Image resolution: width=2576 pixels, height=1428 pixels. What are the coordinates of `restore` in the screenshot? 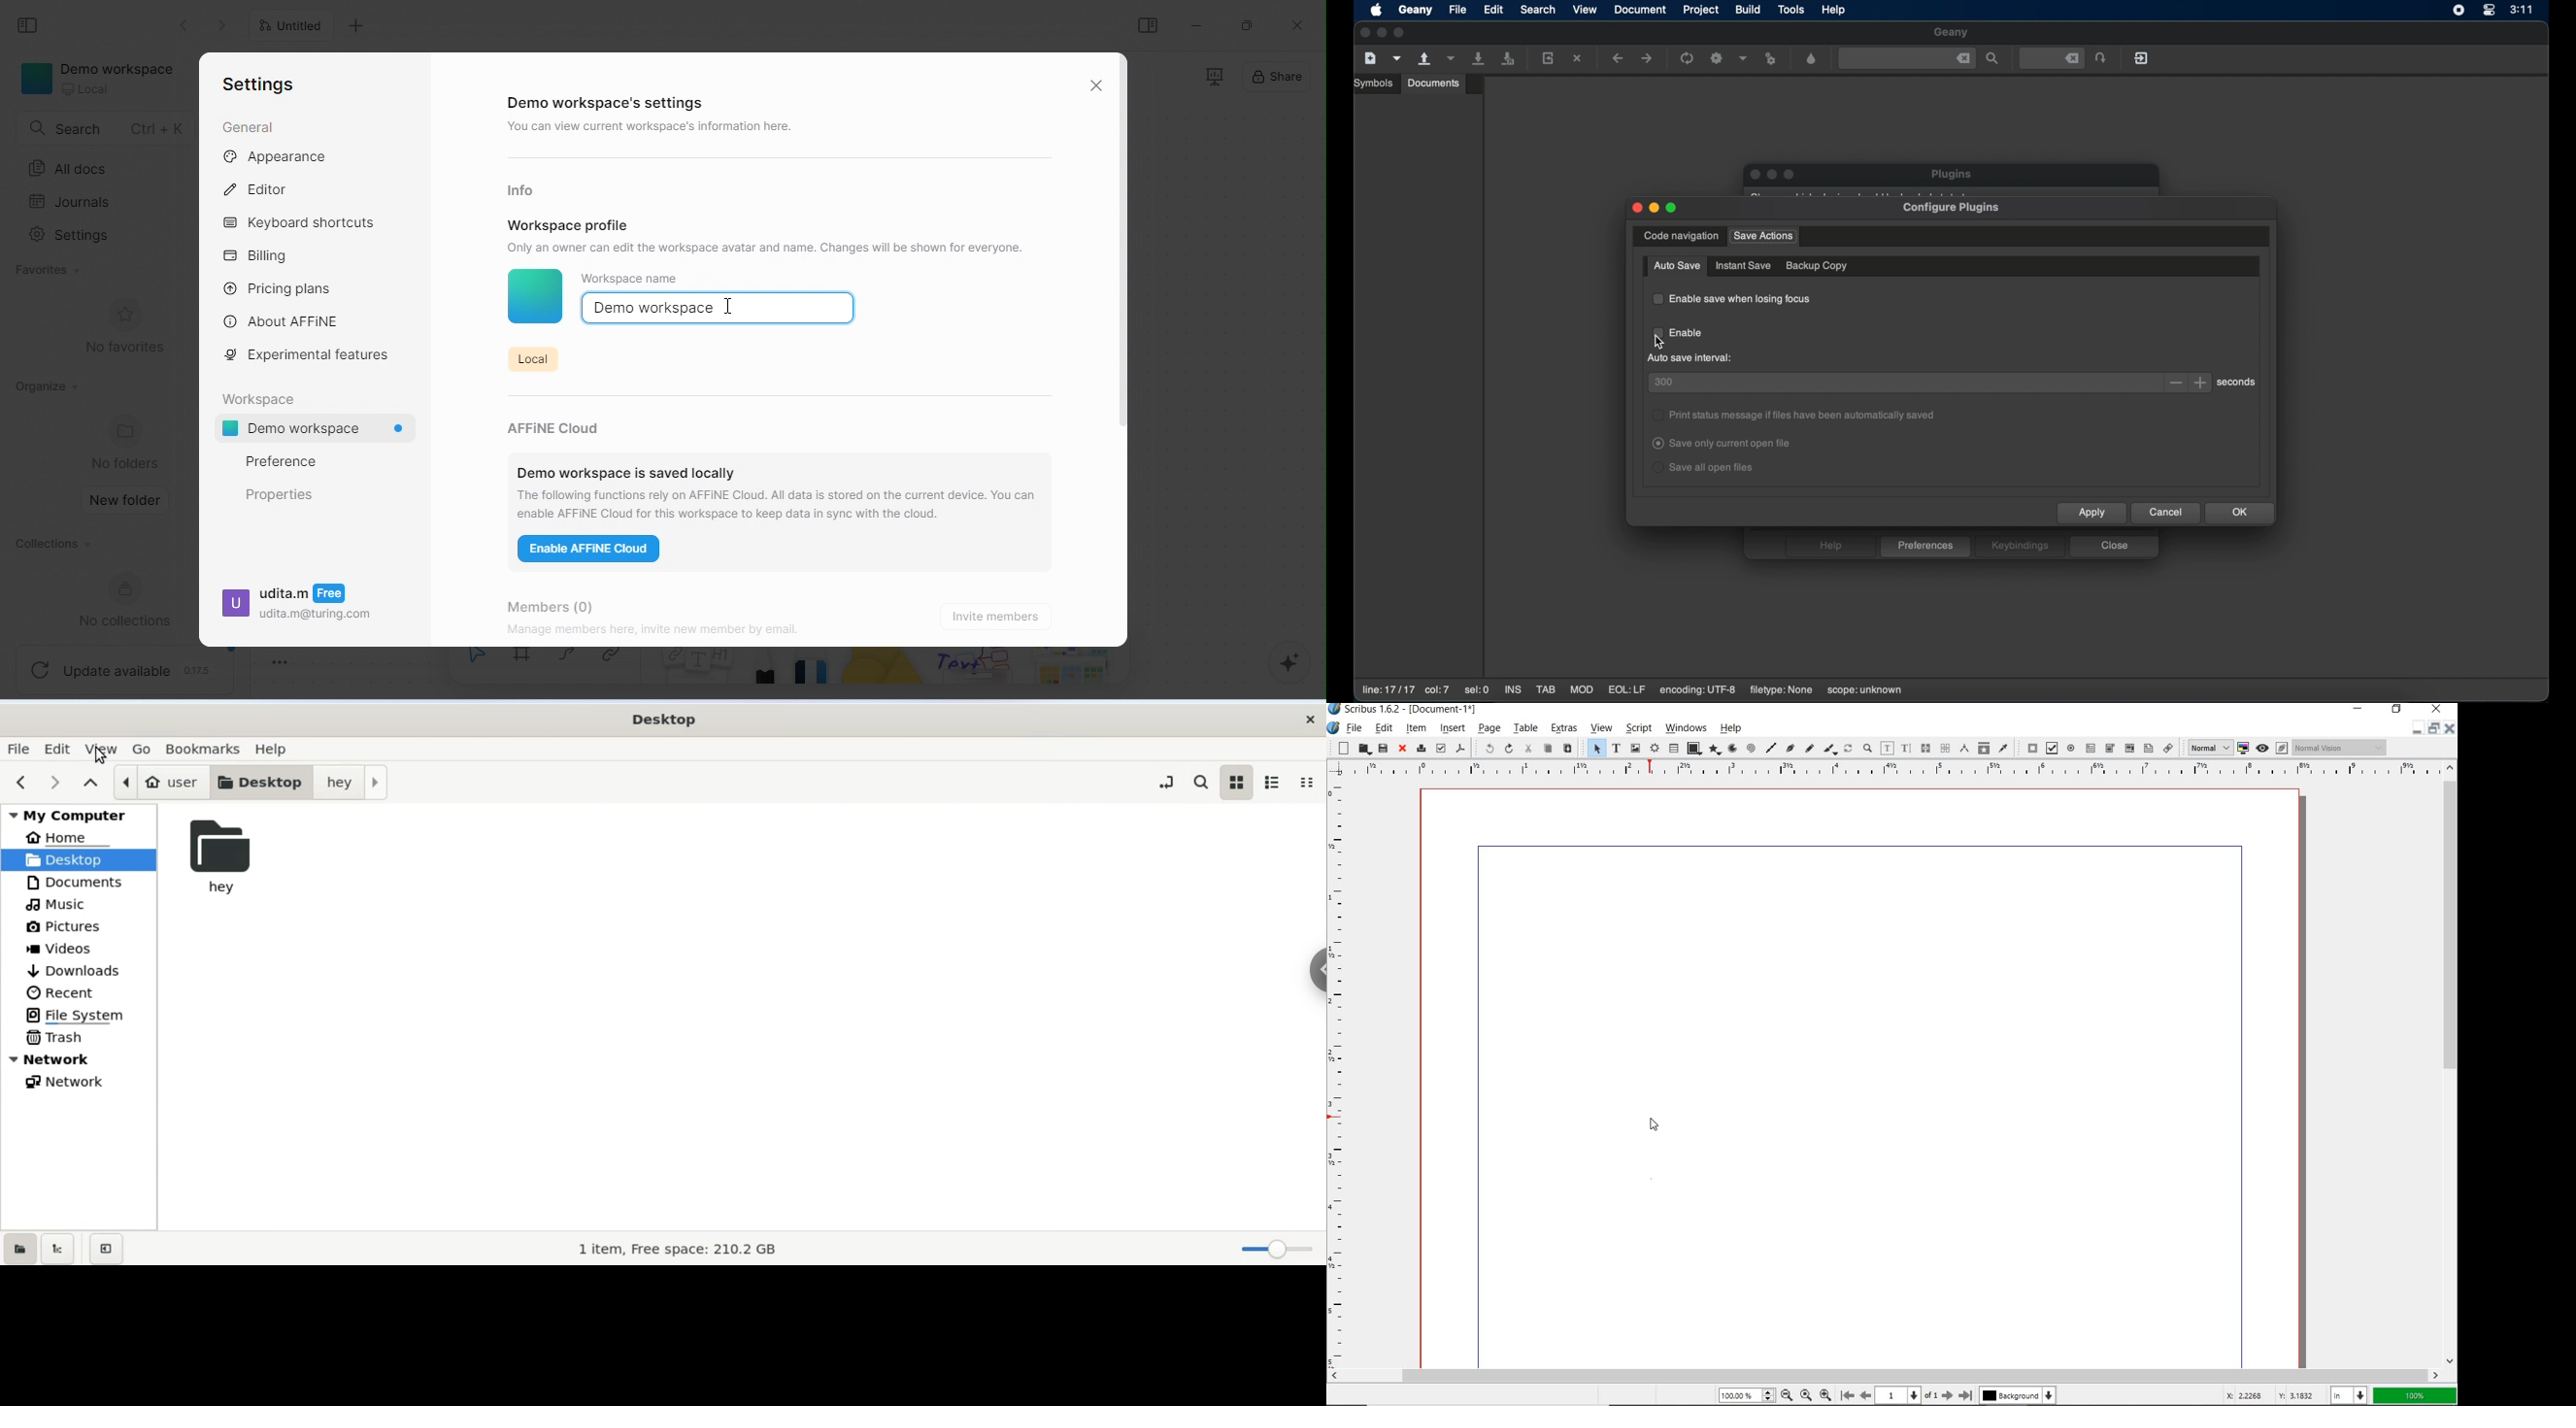 It's located at (2398, 710).